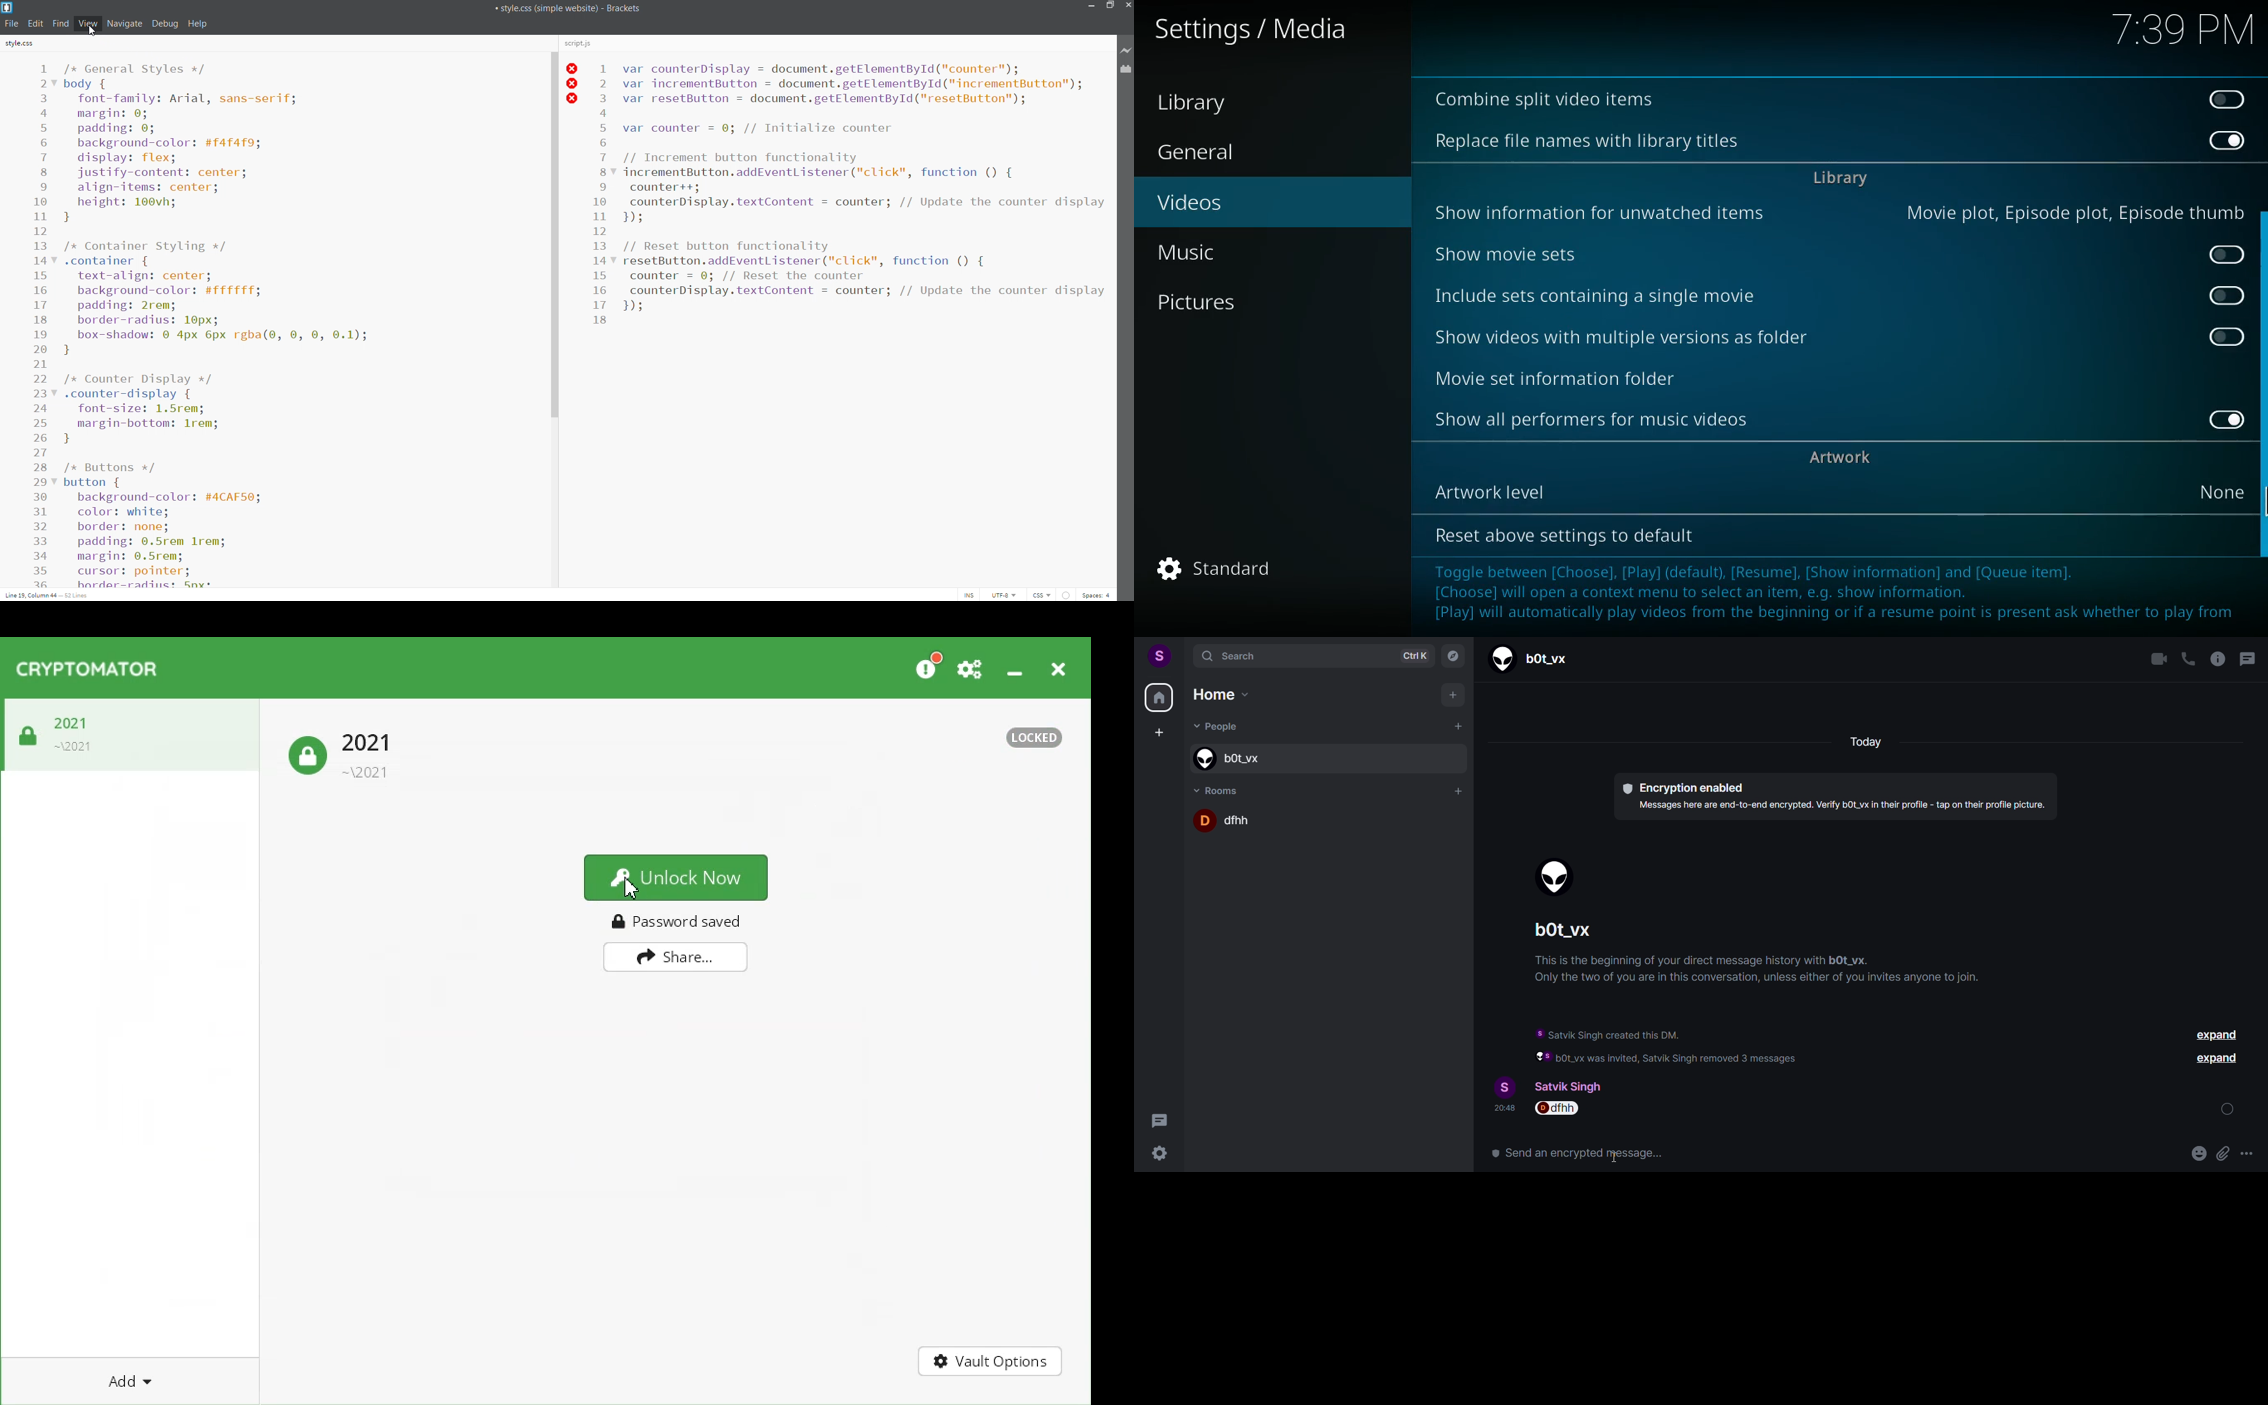 The height and width of the screenshot is (1428, 2268). What do you see at coordinates (2159, 659) in the screenshot?
I see `video call` at bounding box center [2159, 659].